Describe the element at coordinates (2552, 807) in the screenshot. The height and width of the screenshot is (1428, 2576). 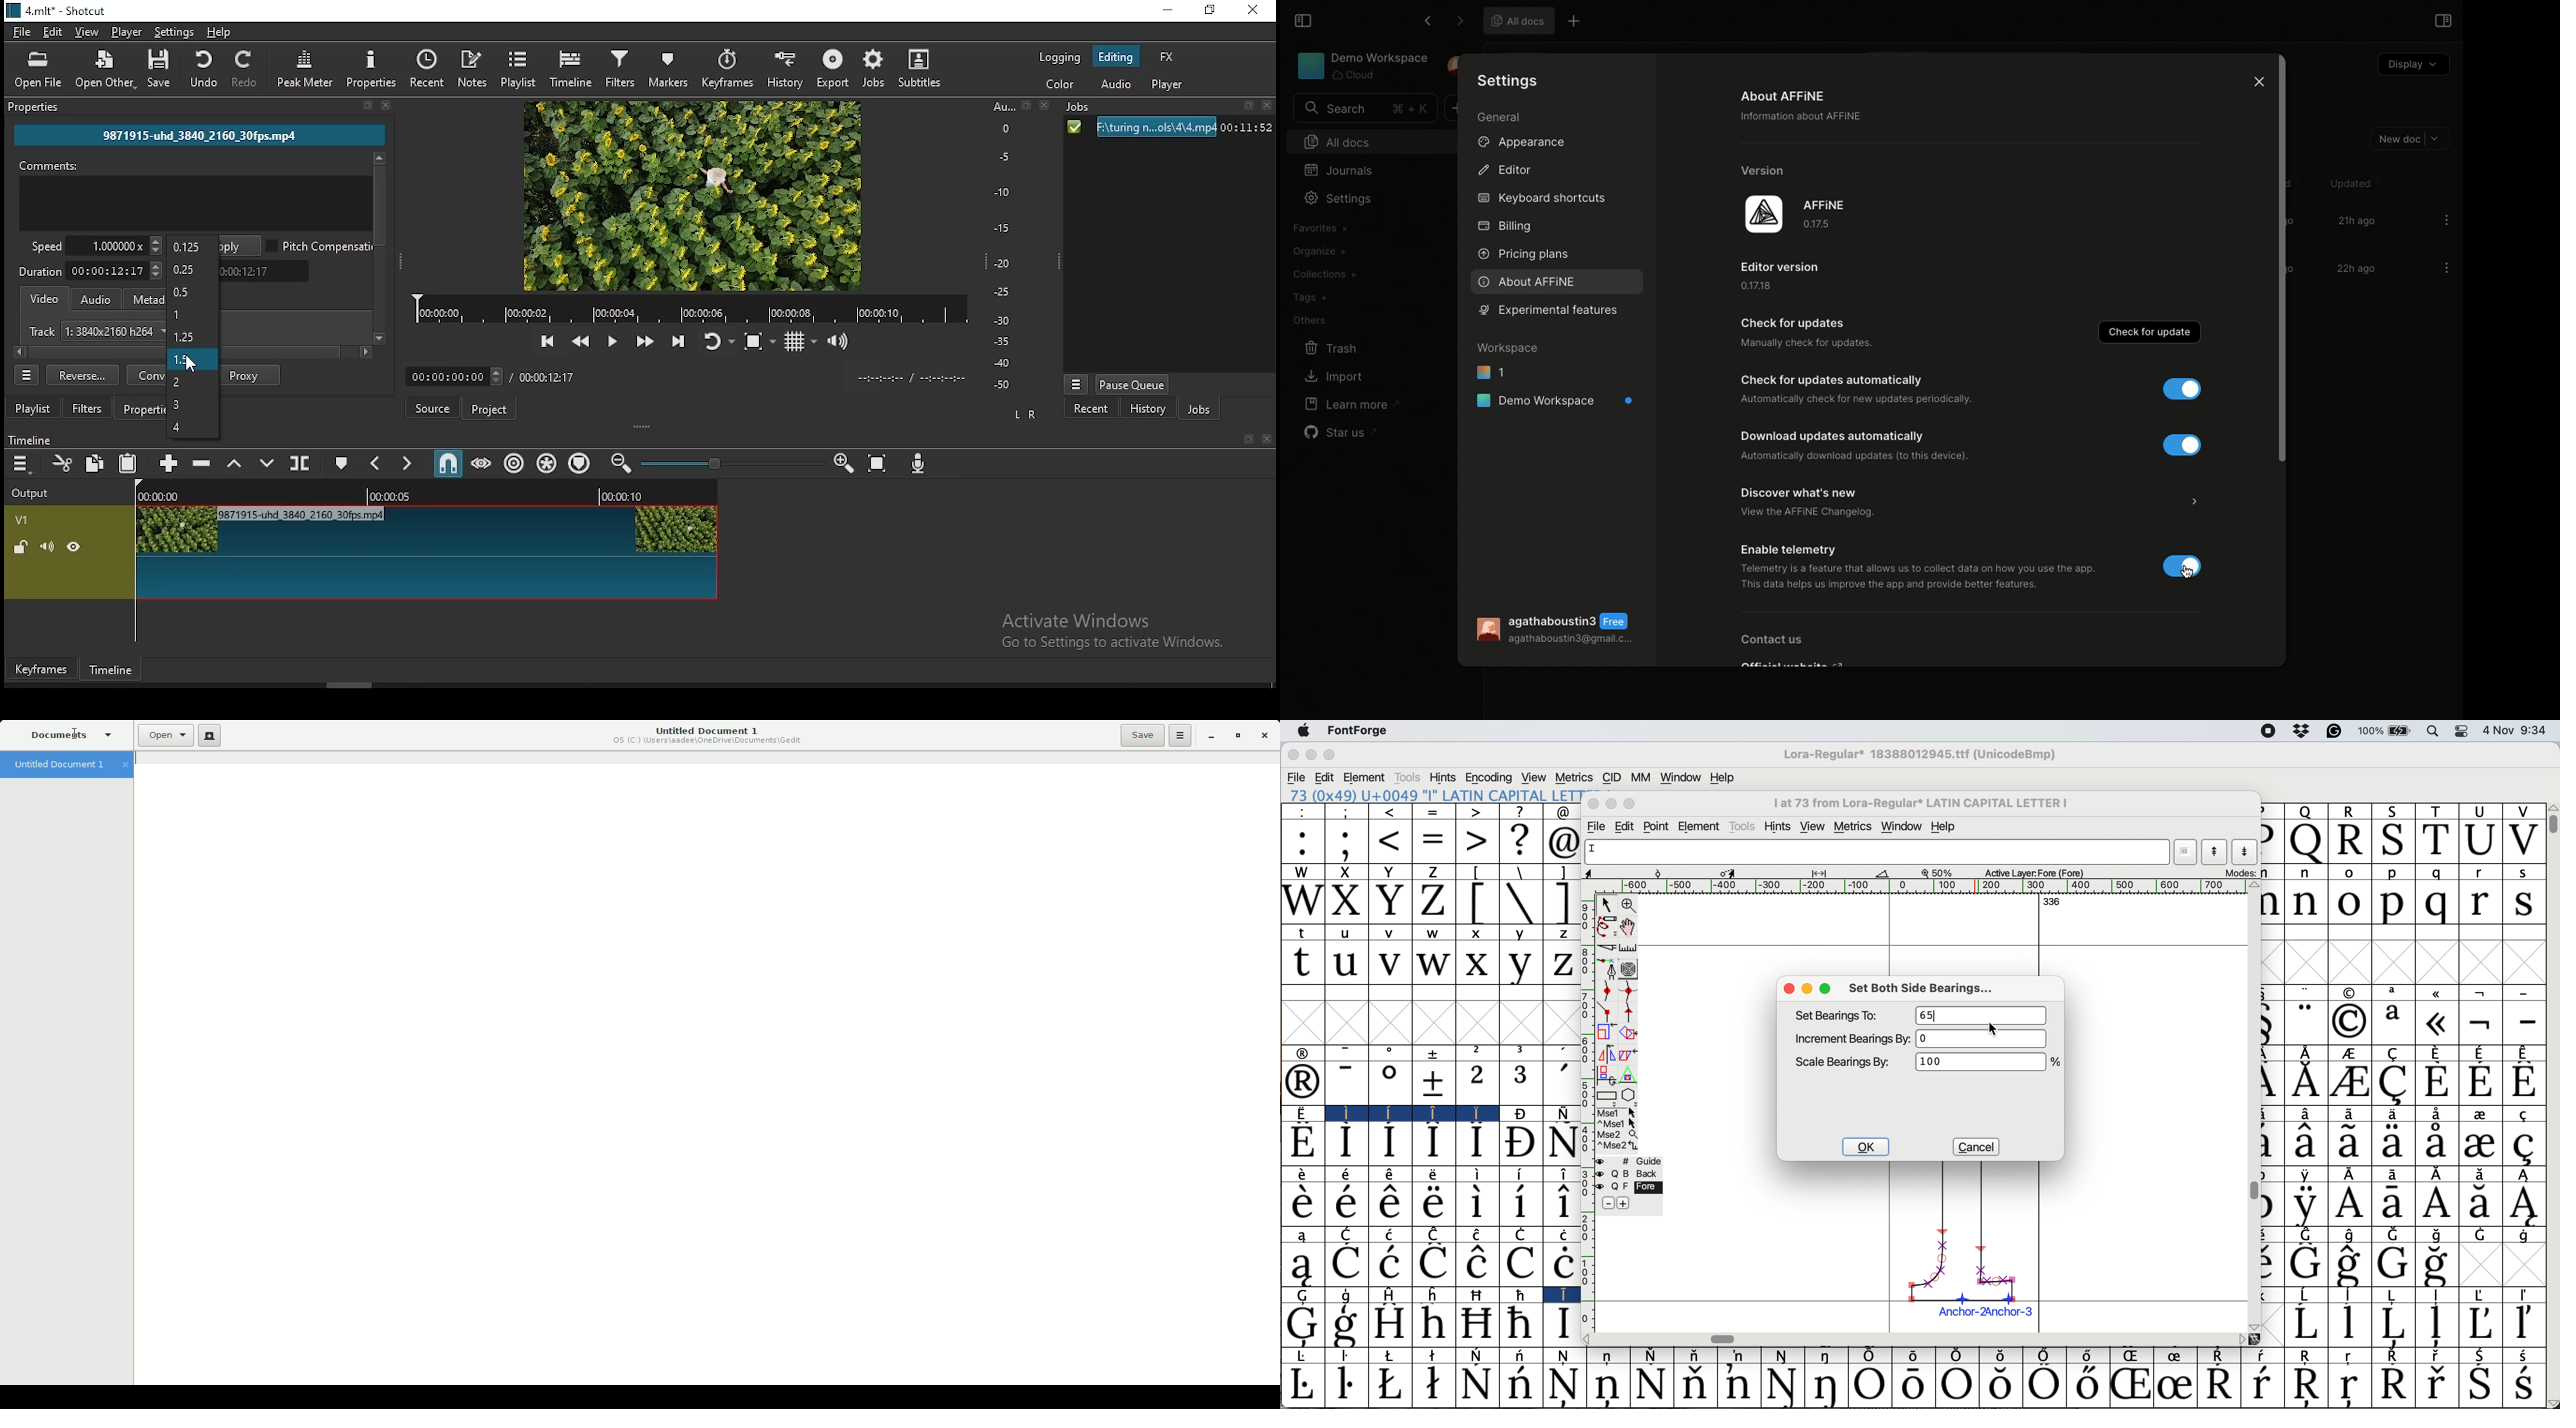
I see `` at that location.